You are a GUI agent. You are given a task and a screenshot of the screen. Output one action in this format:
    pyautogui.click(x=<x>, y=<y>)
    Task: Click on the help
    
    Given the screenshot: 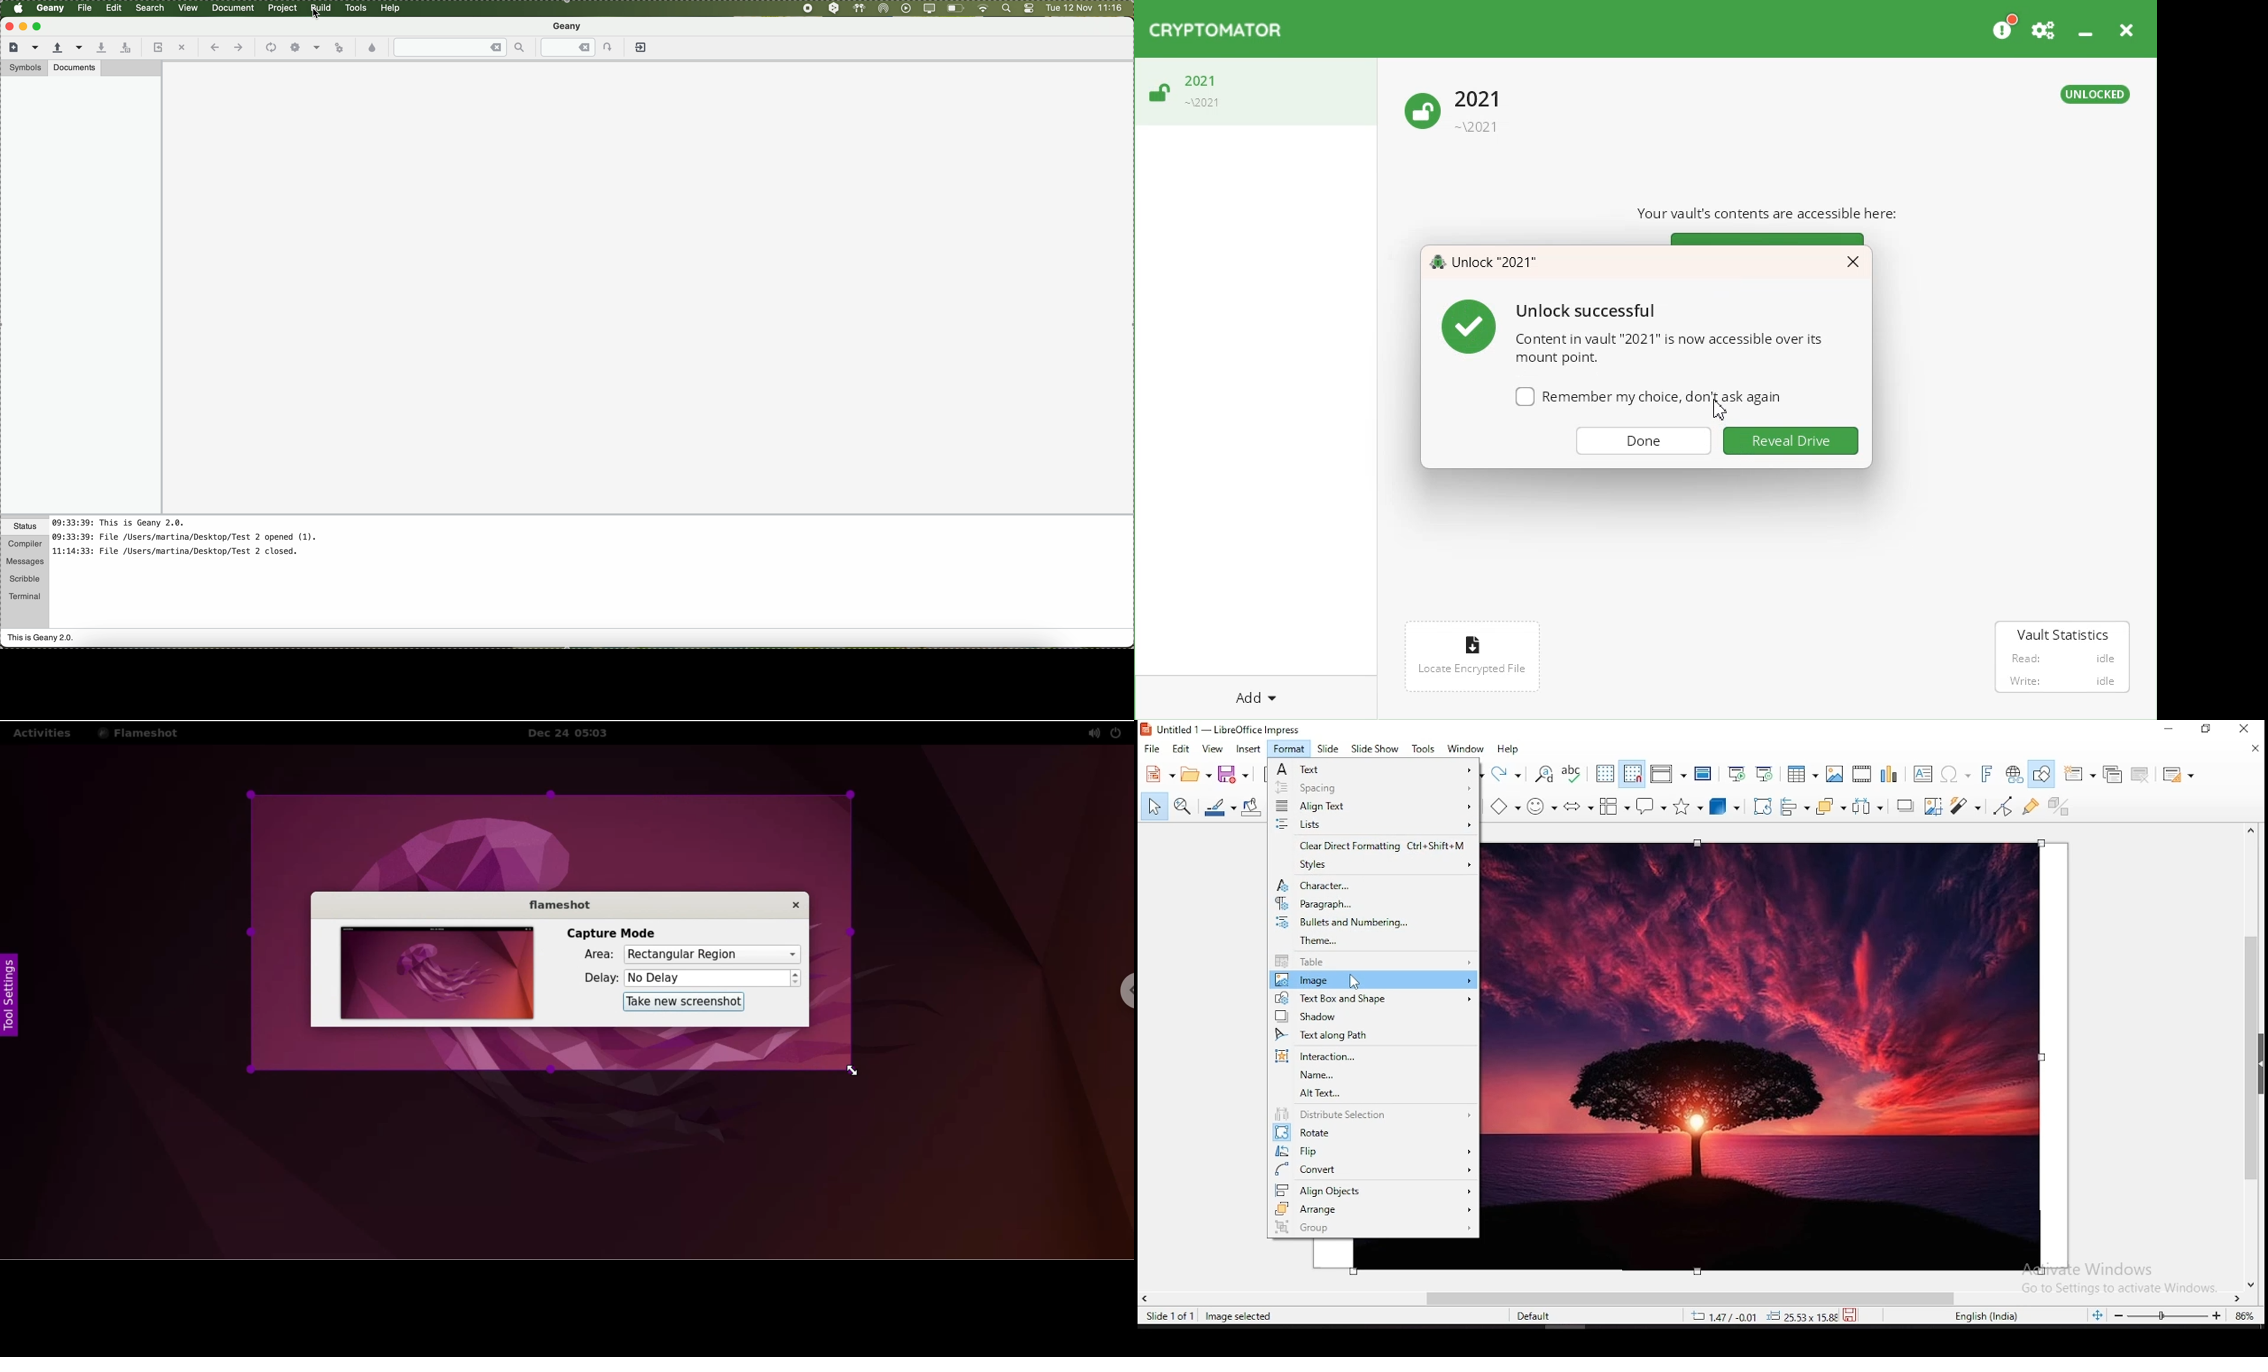 What is the action you would take?
    pyautogui.click(x=1511, y=750)
    